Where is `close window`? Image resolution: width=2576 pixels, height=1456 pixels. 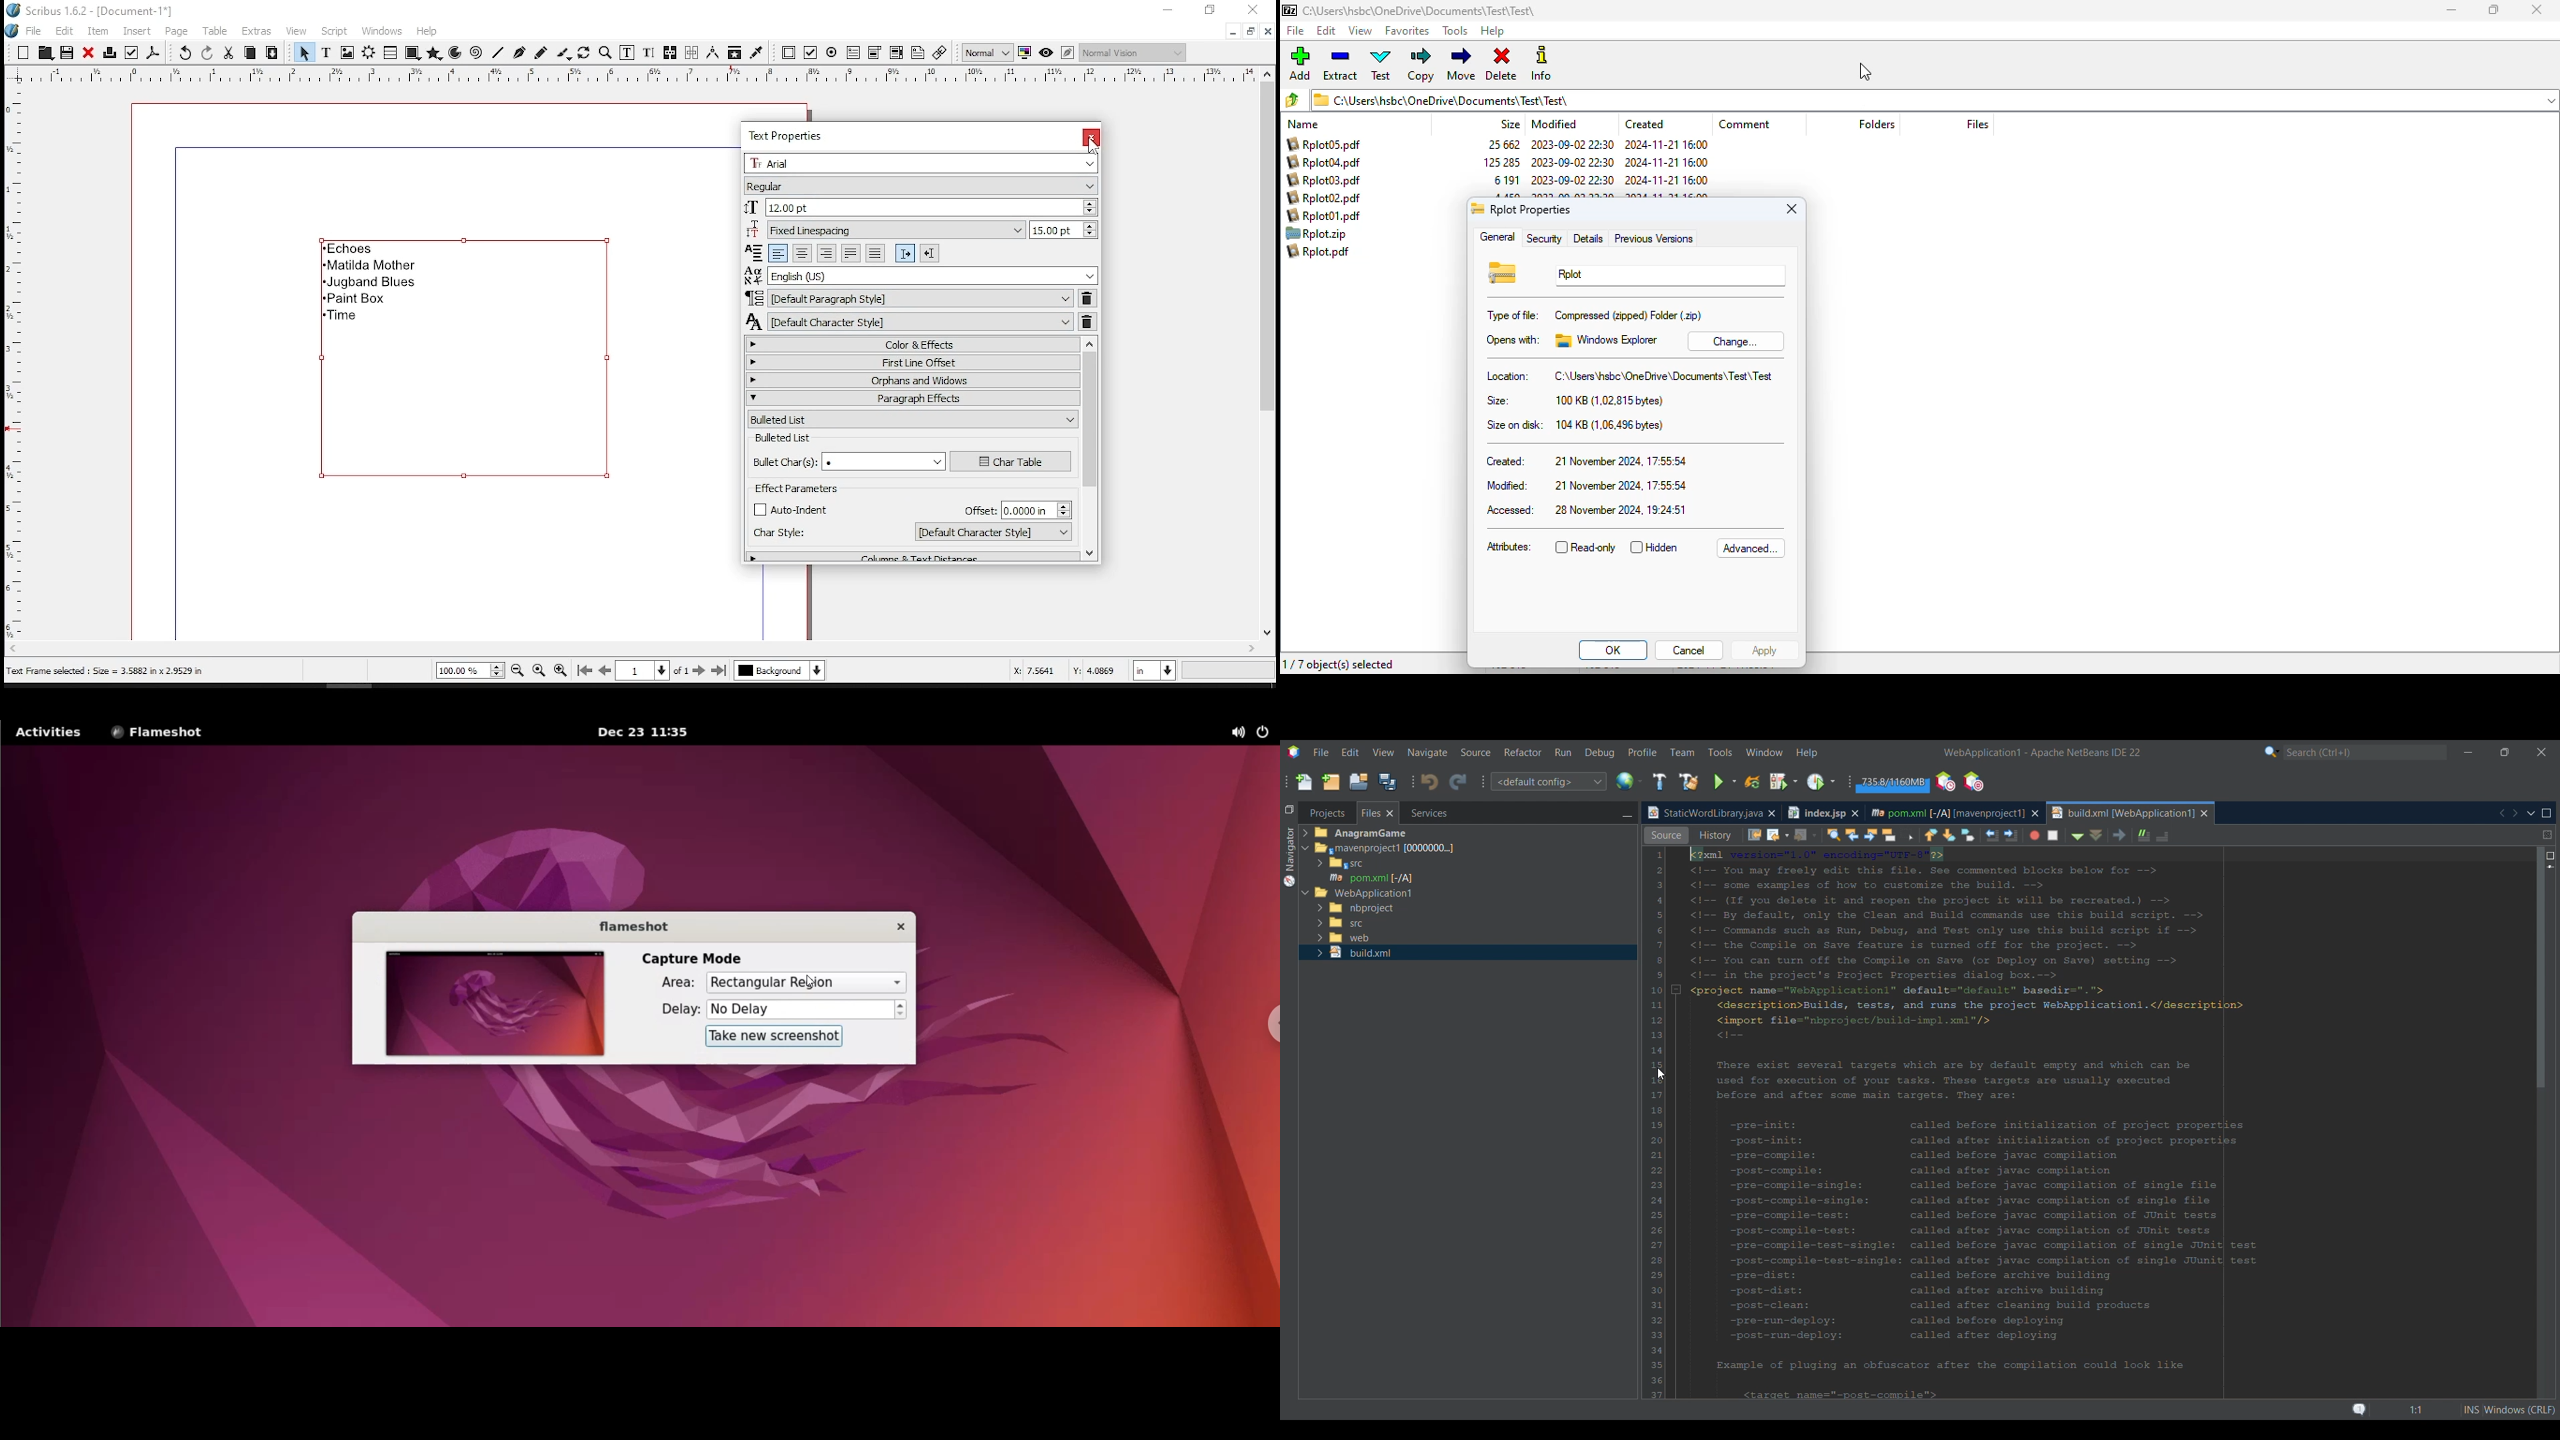 close window is located at coordinates (1256, 9).